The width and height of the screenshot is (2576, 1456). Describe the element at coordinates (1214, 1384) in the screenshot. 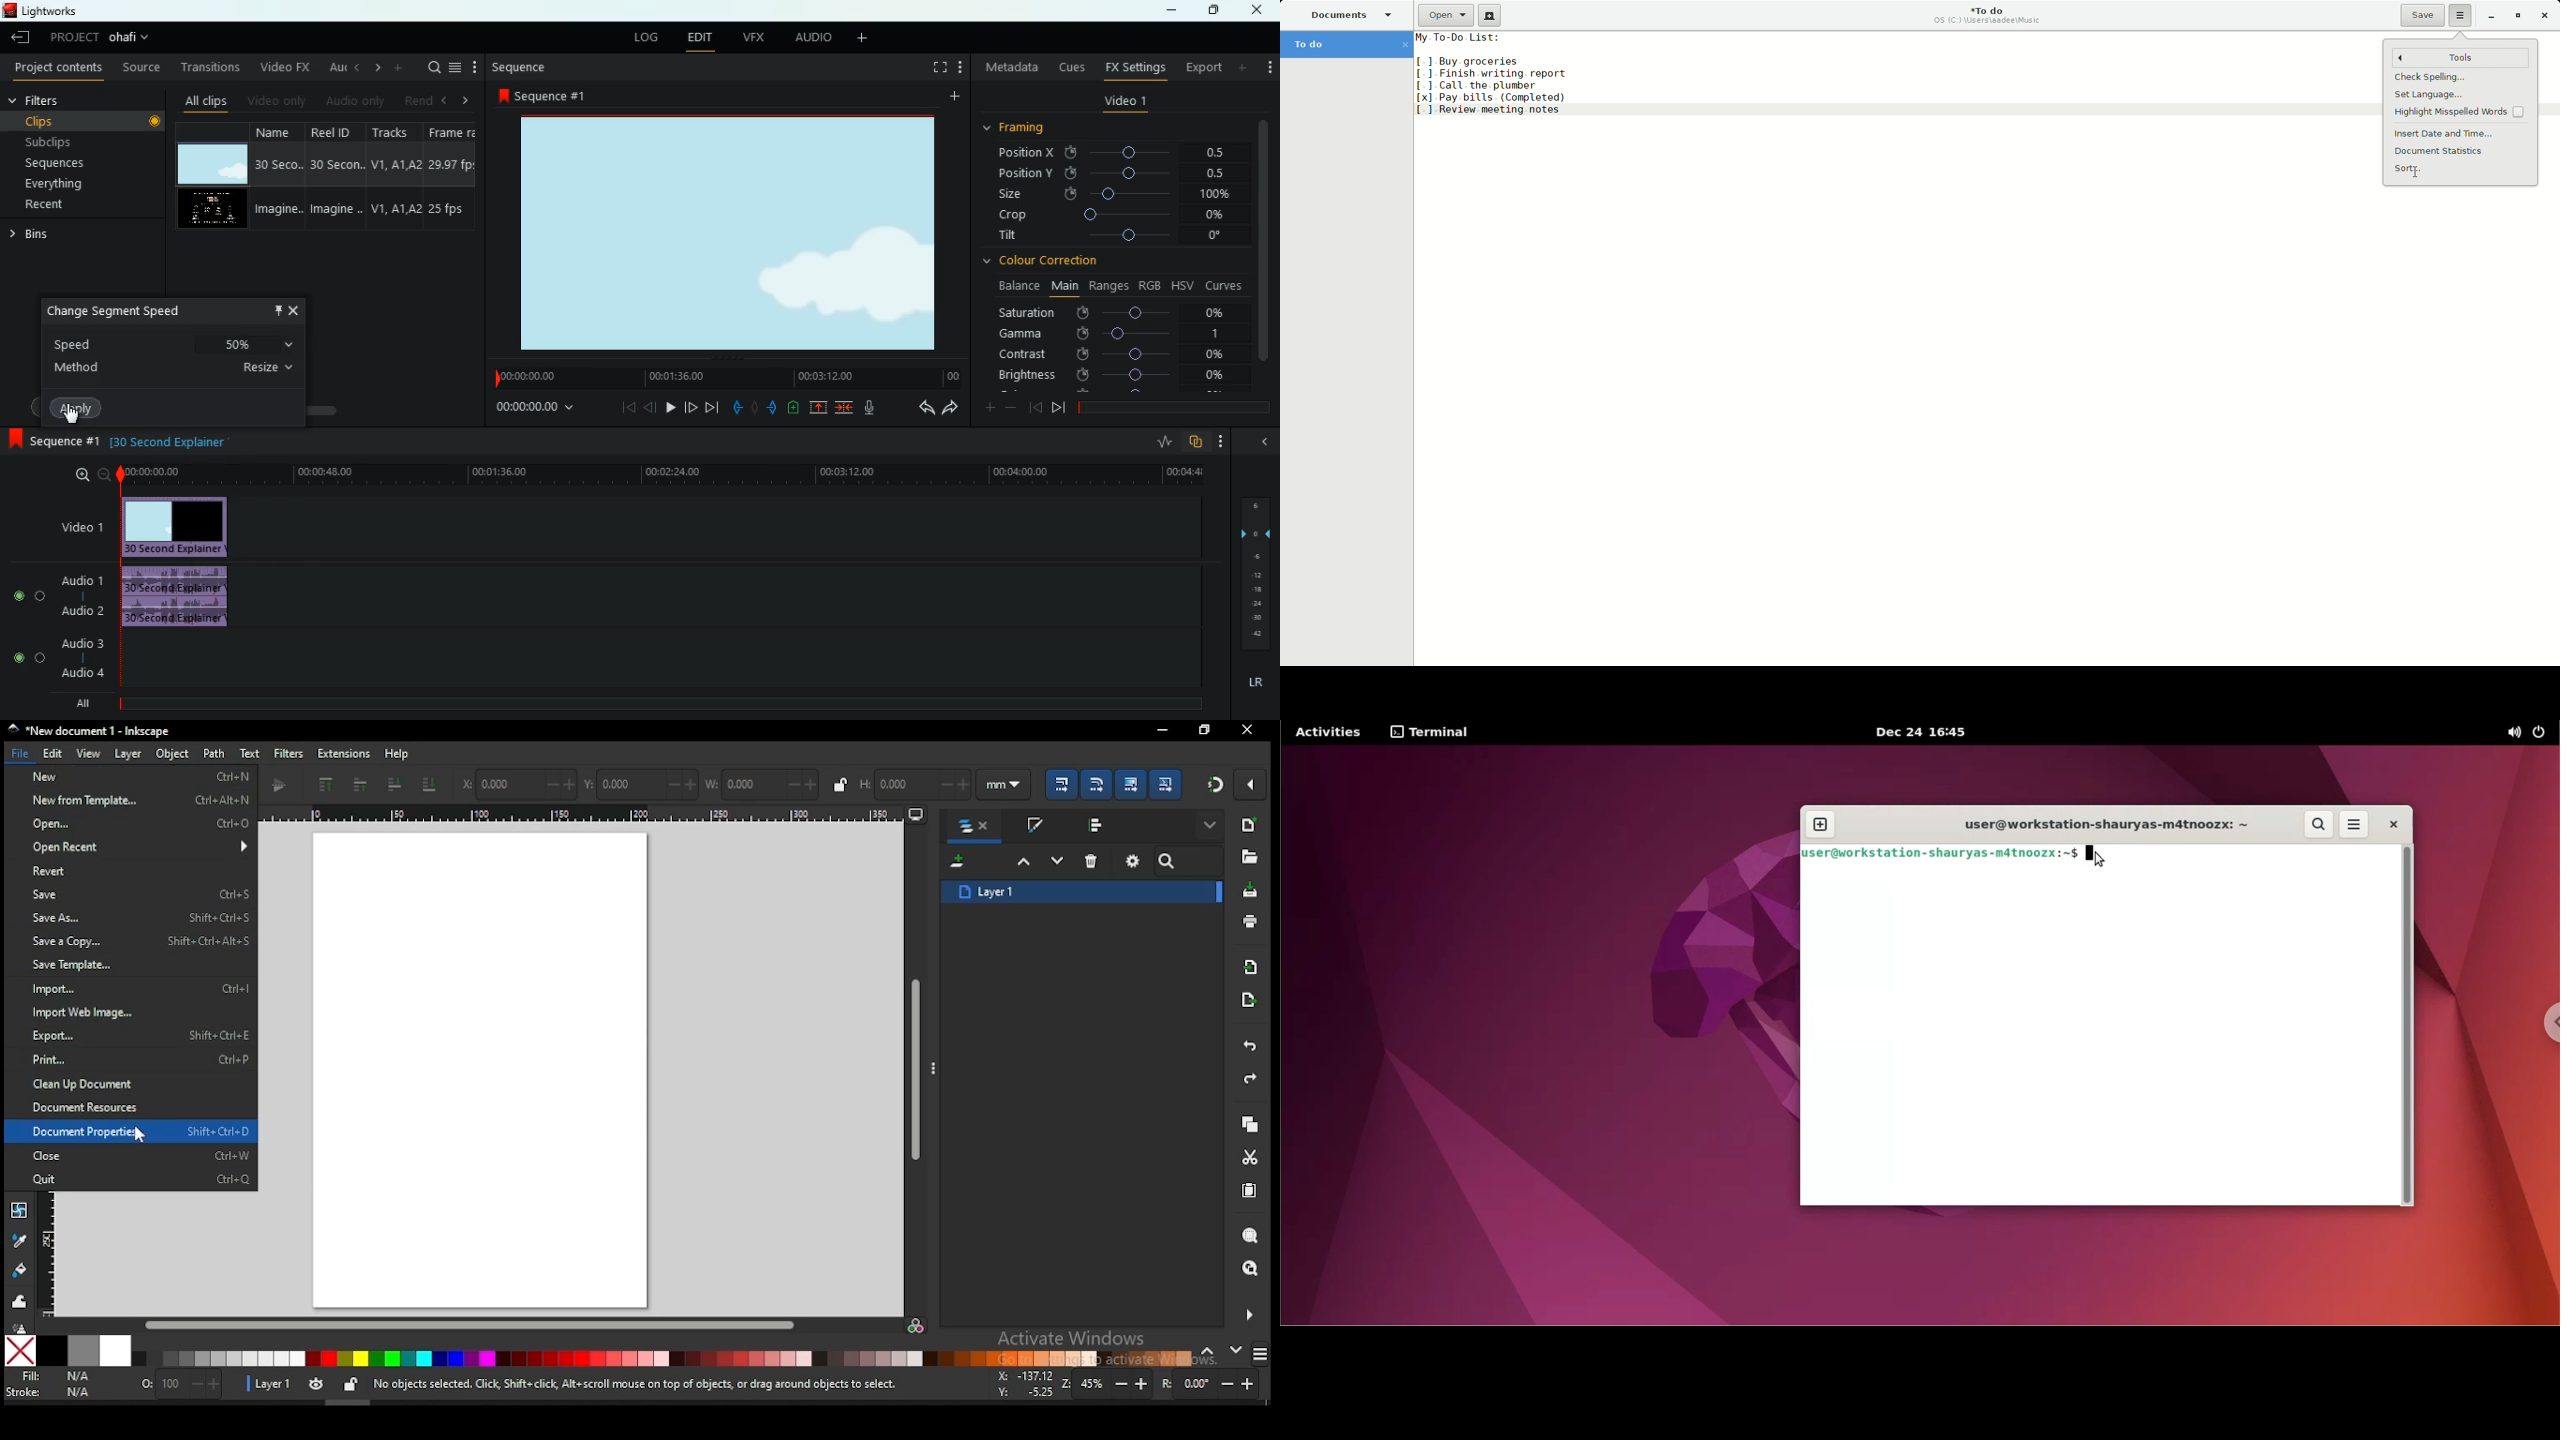

I see `rotation` at that location.